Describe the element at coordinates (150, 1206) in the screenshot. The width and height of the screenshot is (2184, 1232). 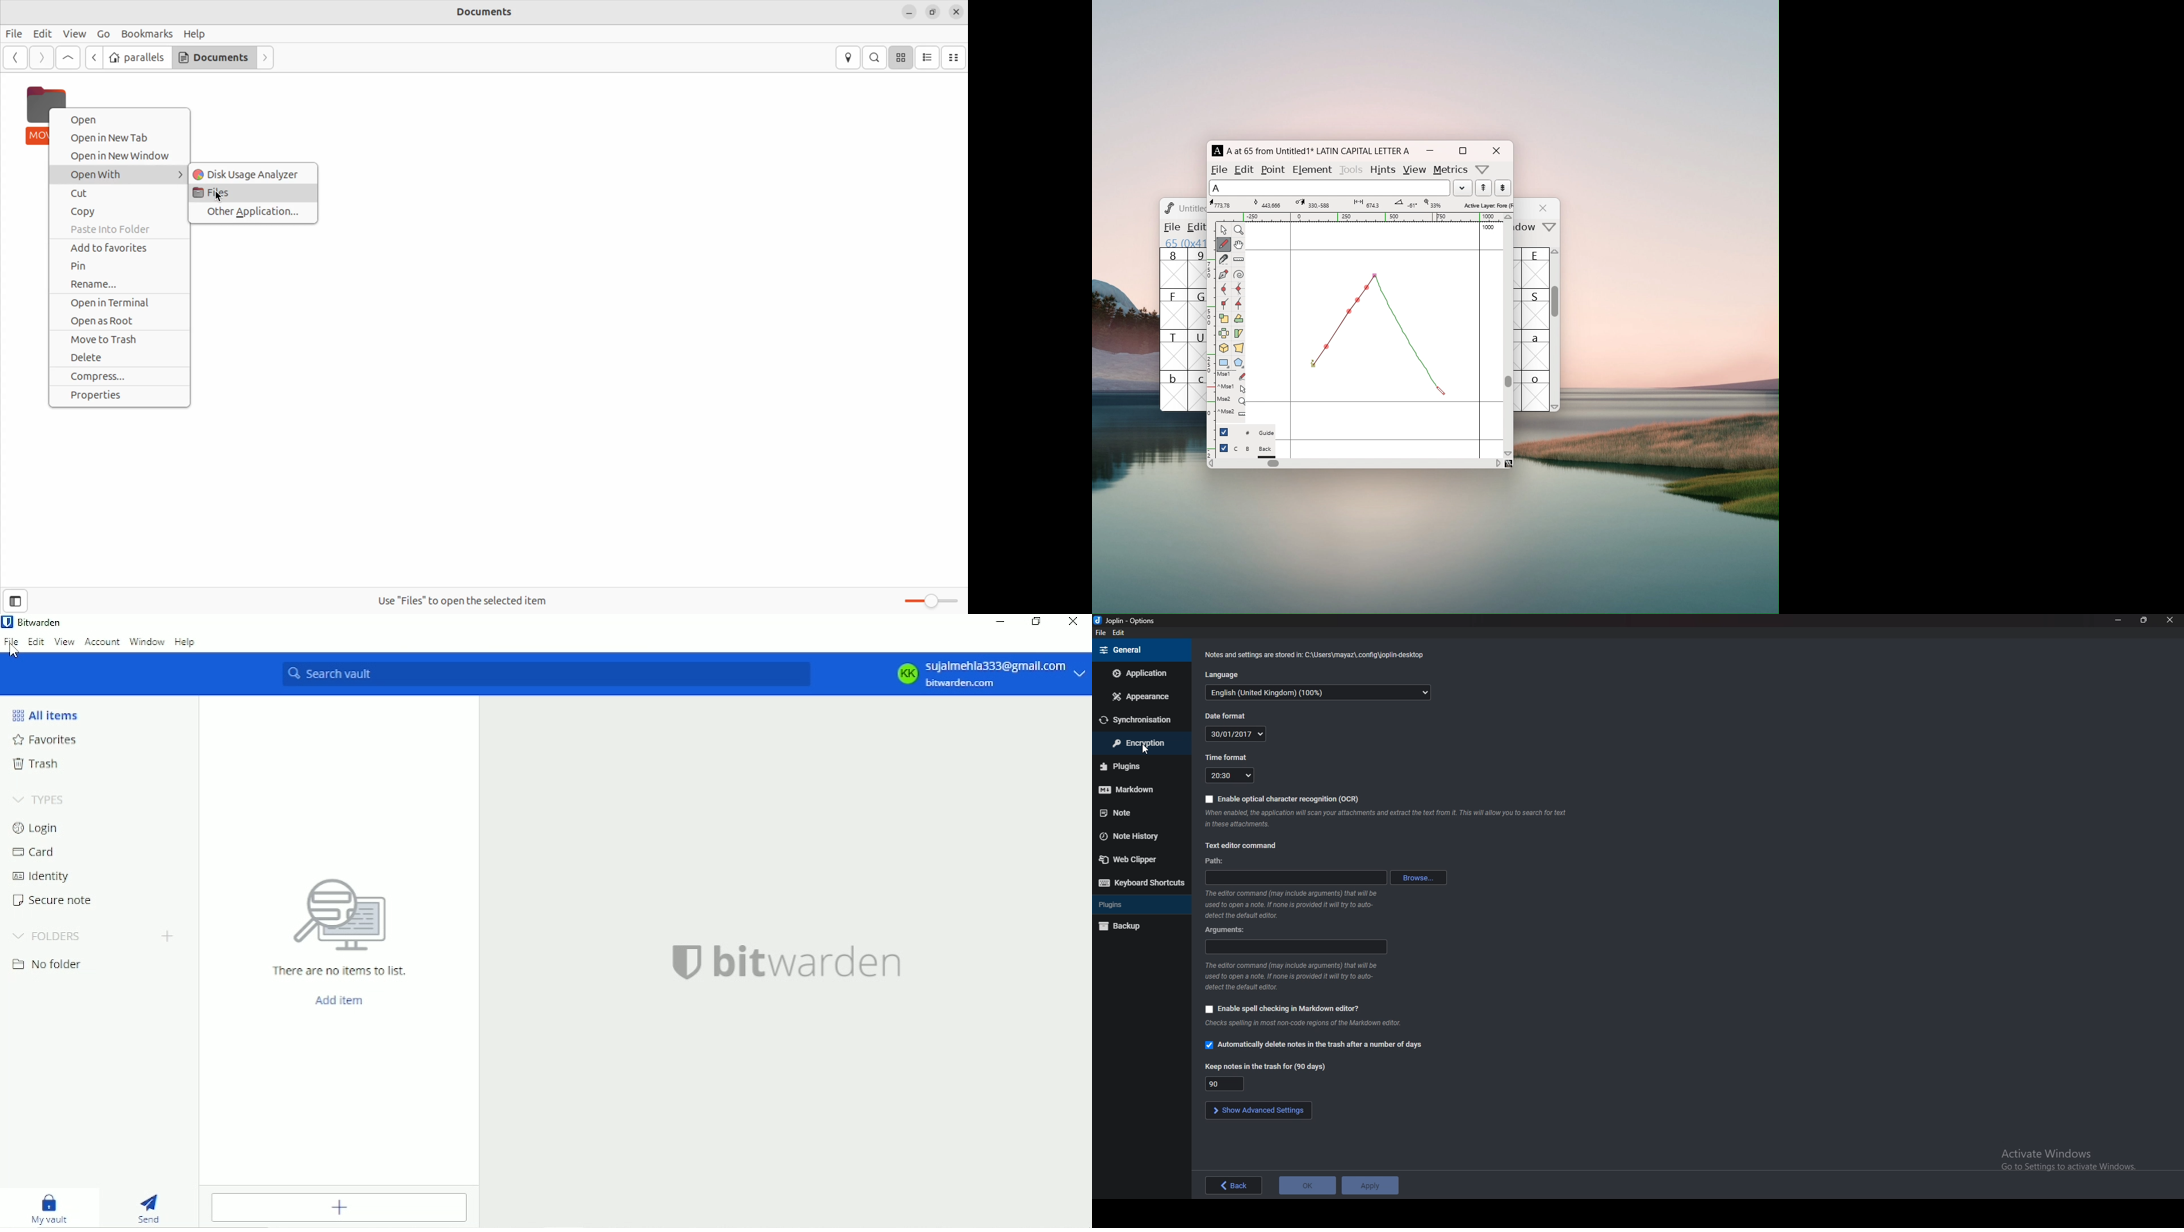
I see `Send` at that location.